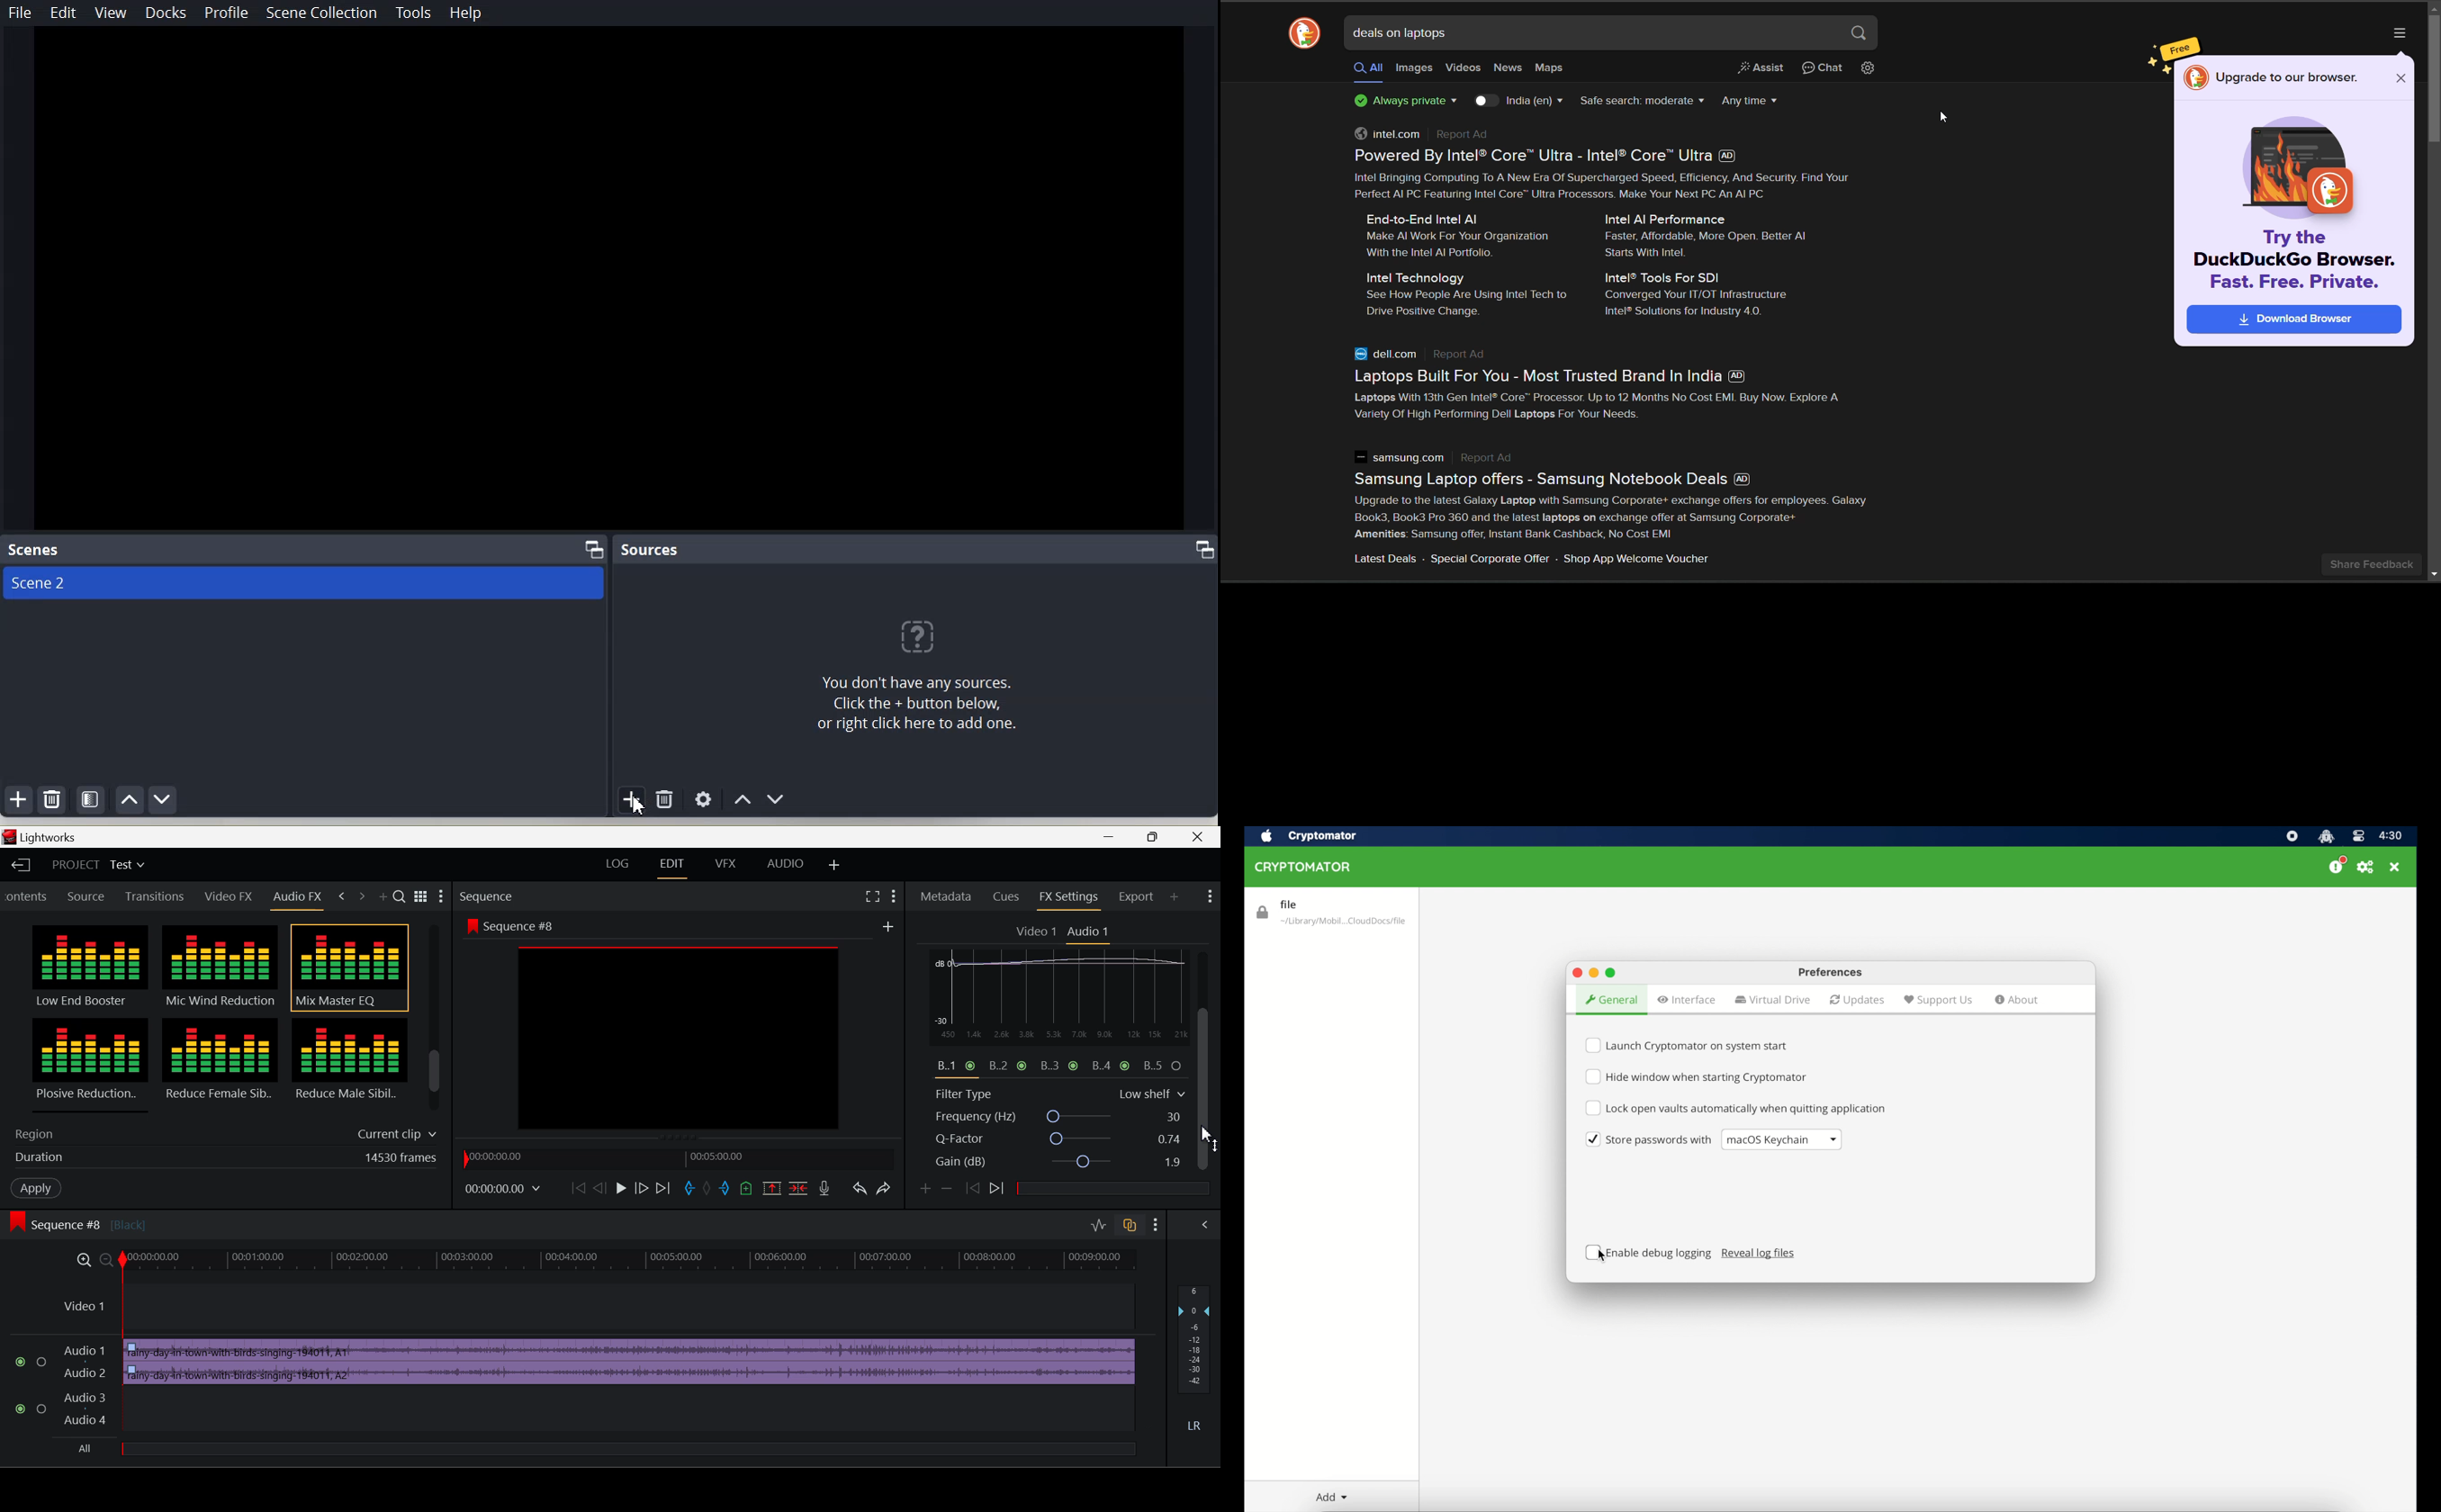  What do you see at coordinates (1205, 550) in the screenshot?
I see `Maximize` at bounding box center [1205, 550].